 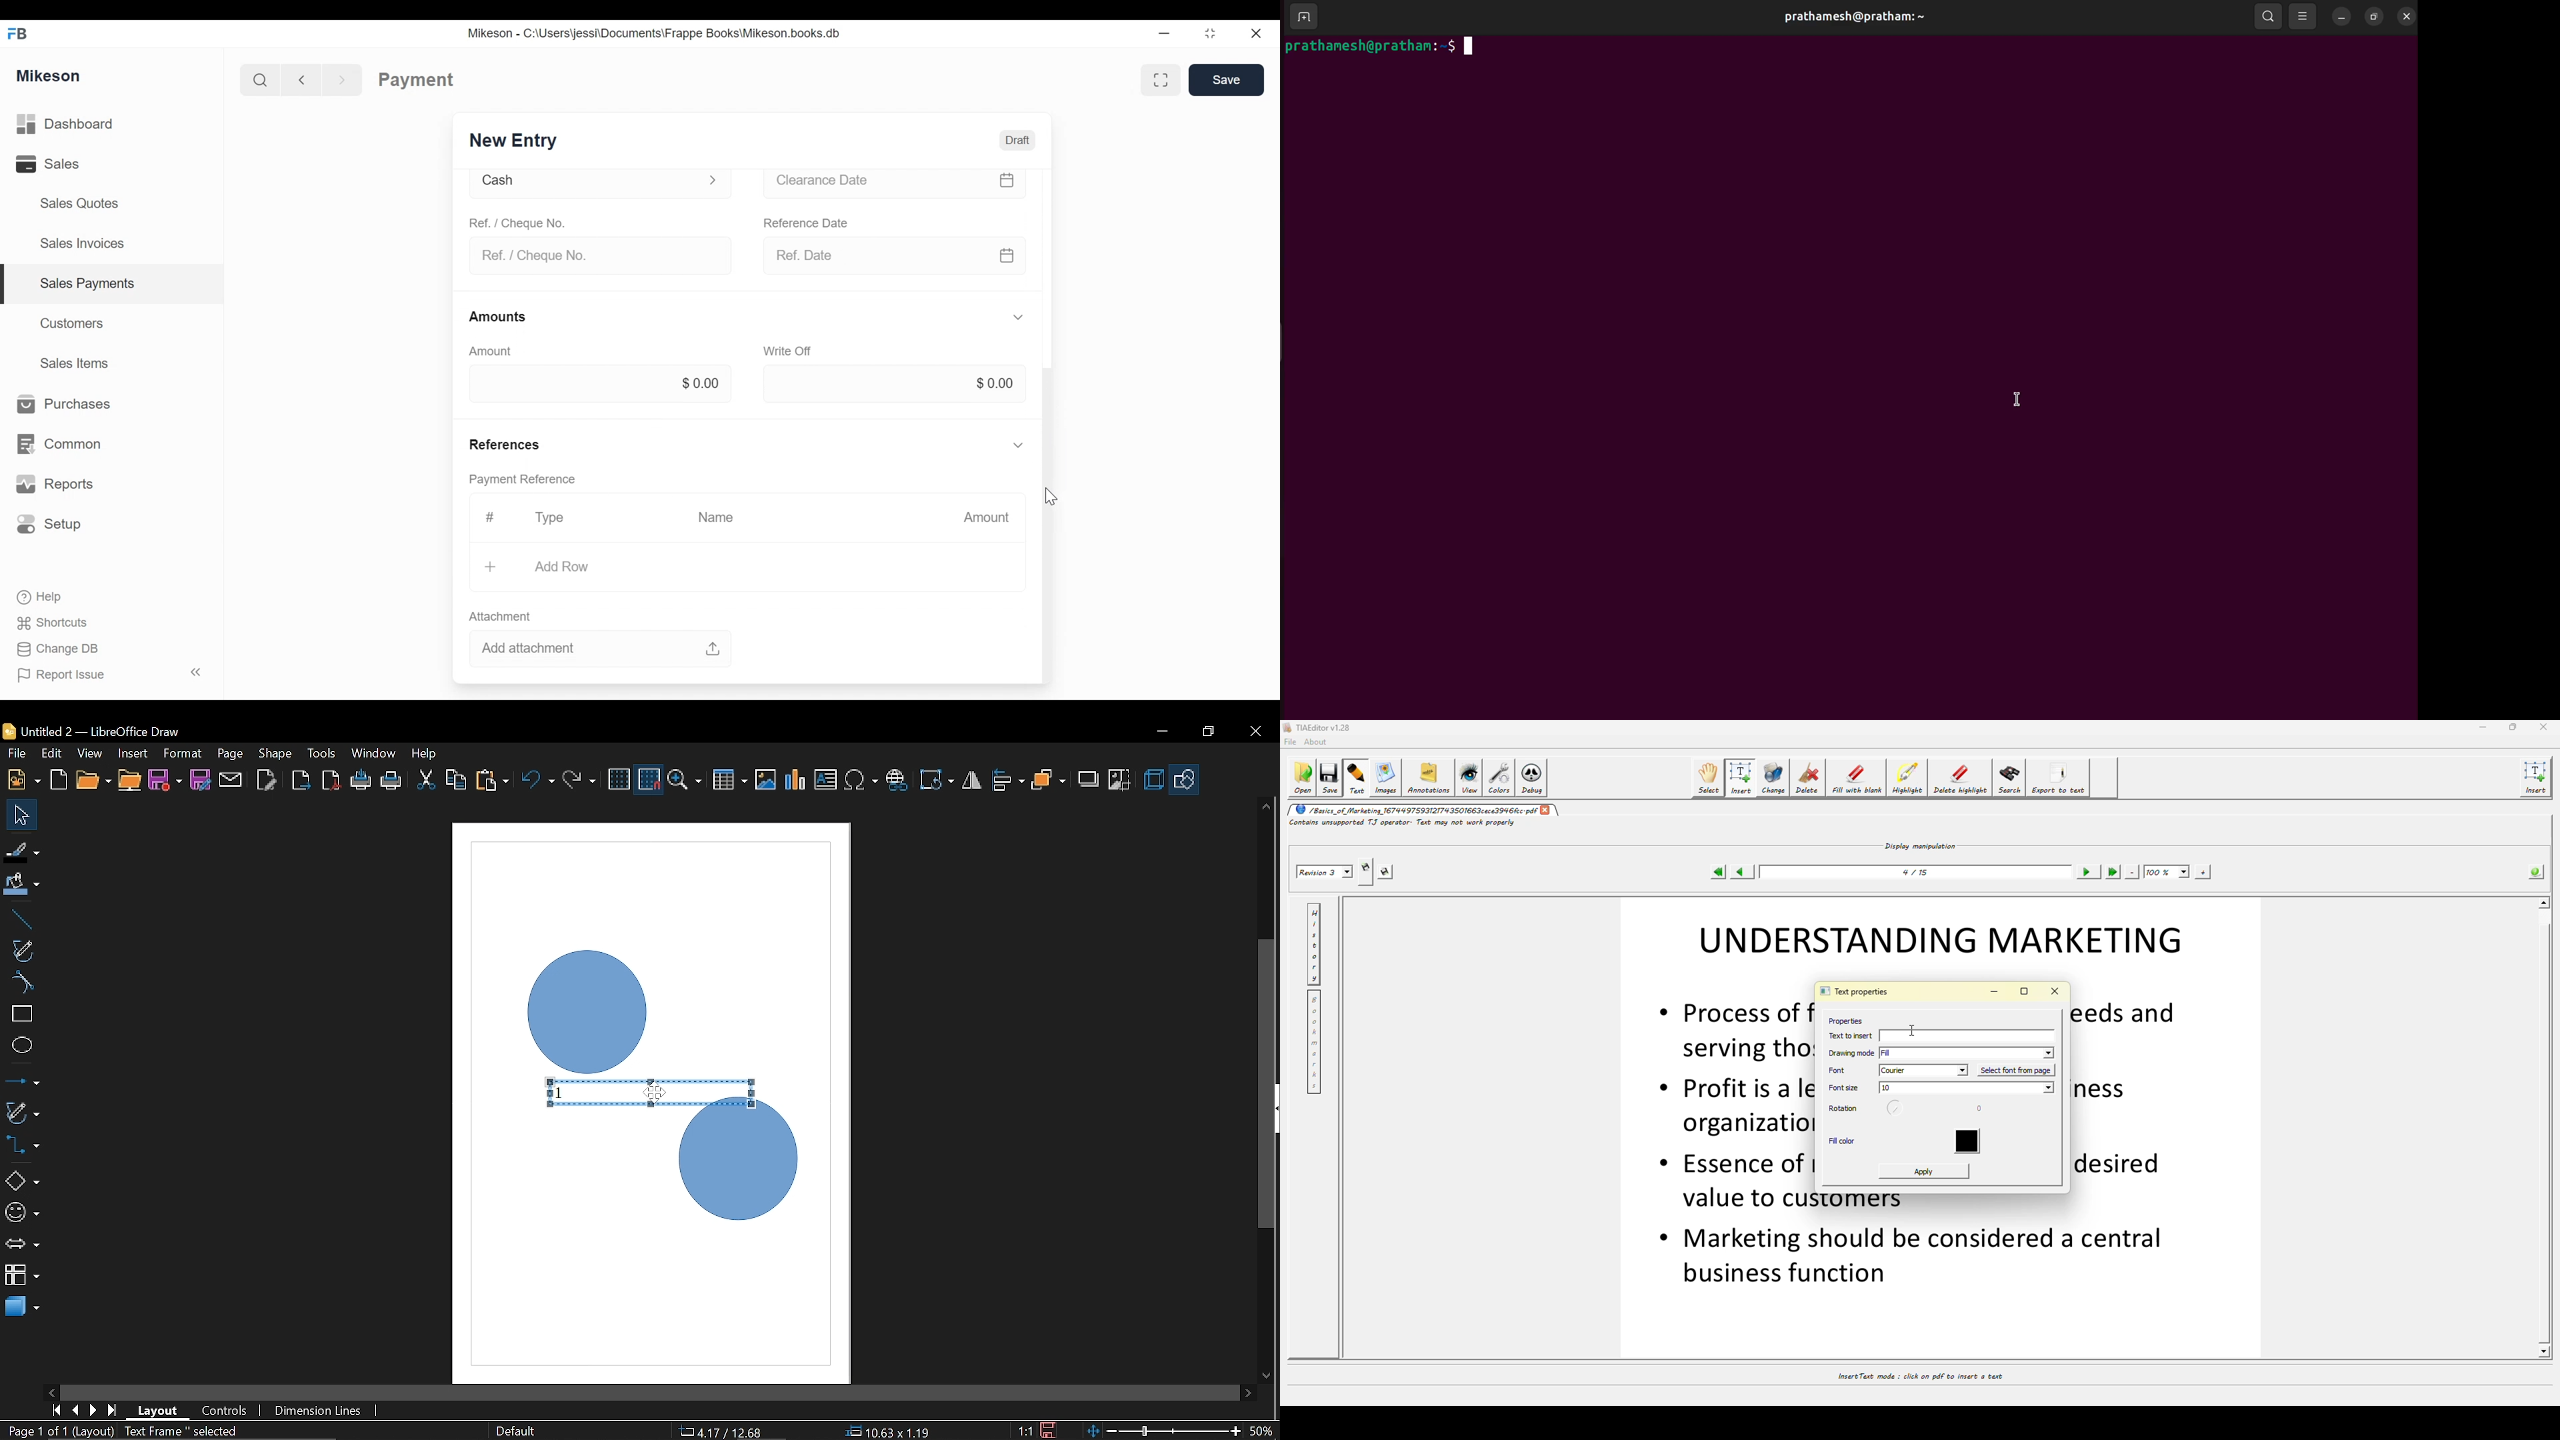 What do you see at coordinates (1185, 780) in the screenshot?
I see `Draw shapes` at bounding box center [1185, 780].